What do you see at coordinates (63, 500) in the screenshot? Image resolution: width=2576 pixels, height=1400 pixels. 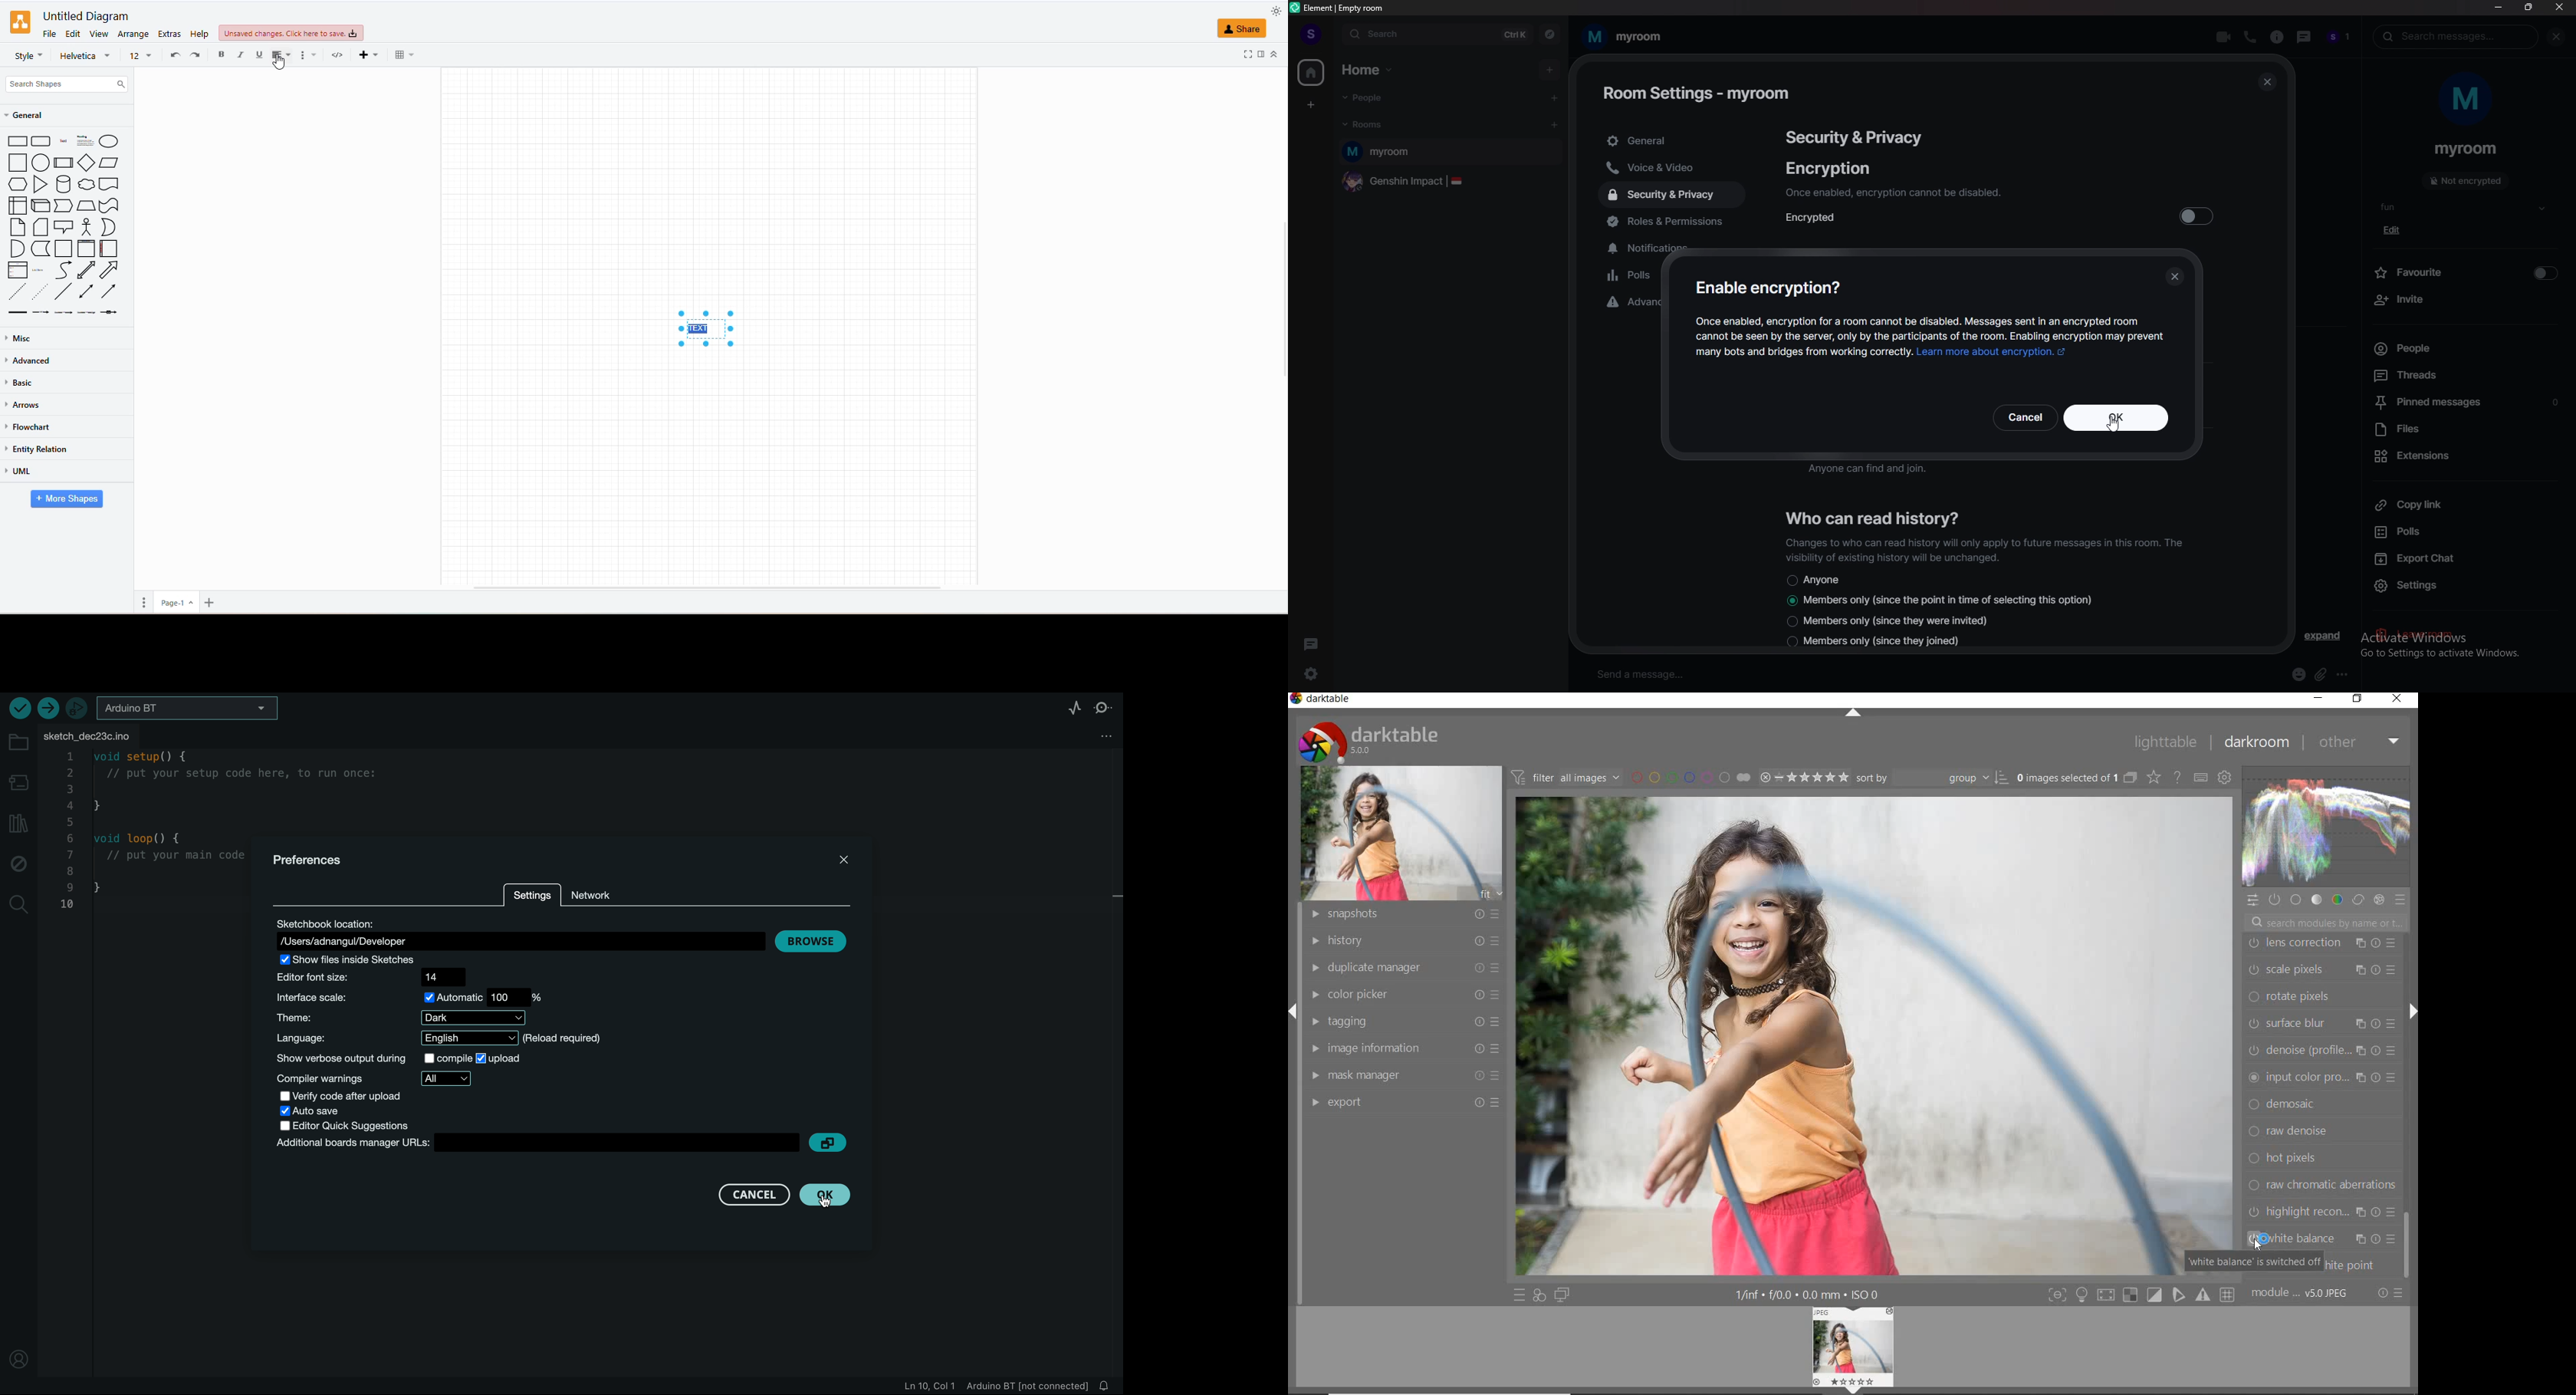 I see `more shapes` at bounding box center [63, 500].